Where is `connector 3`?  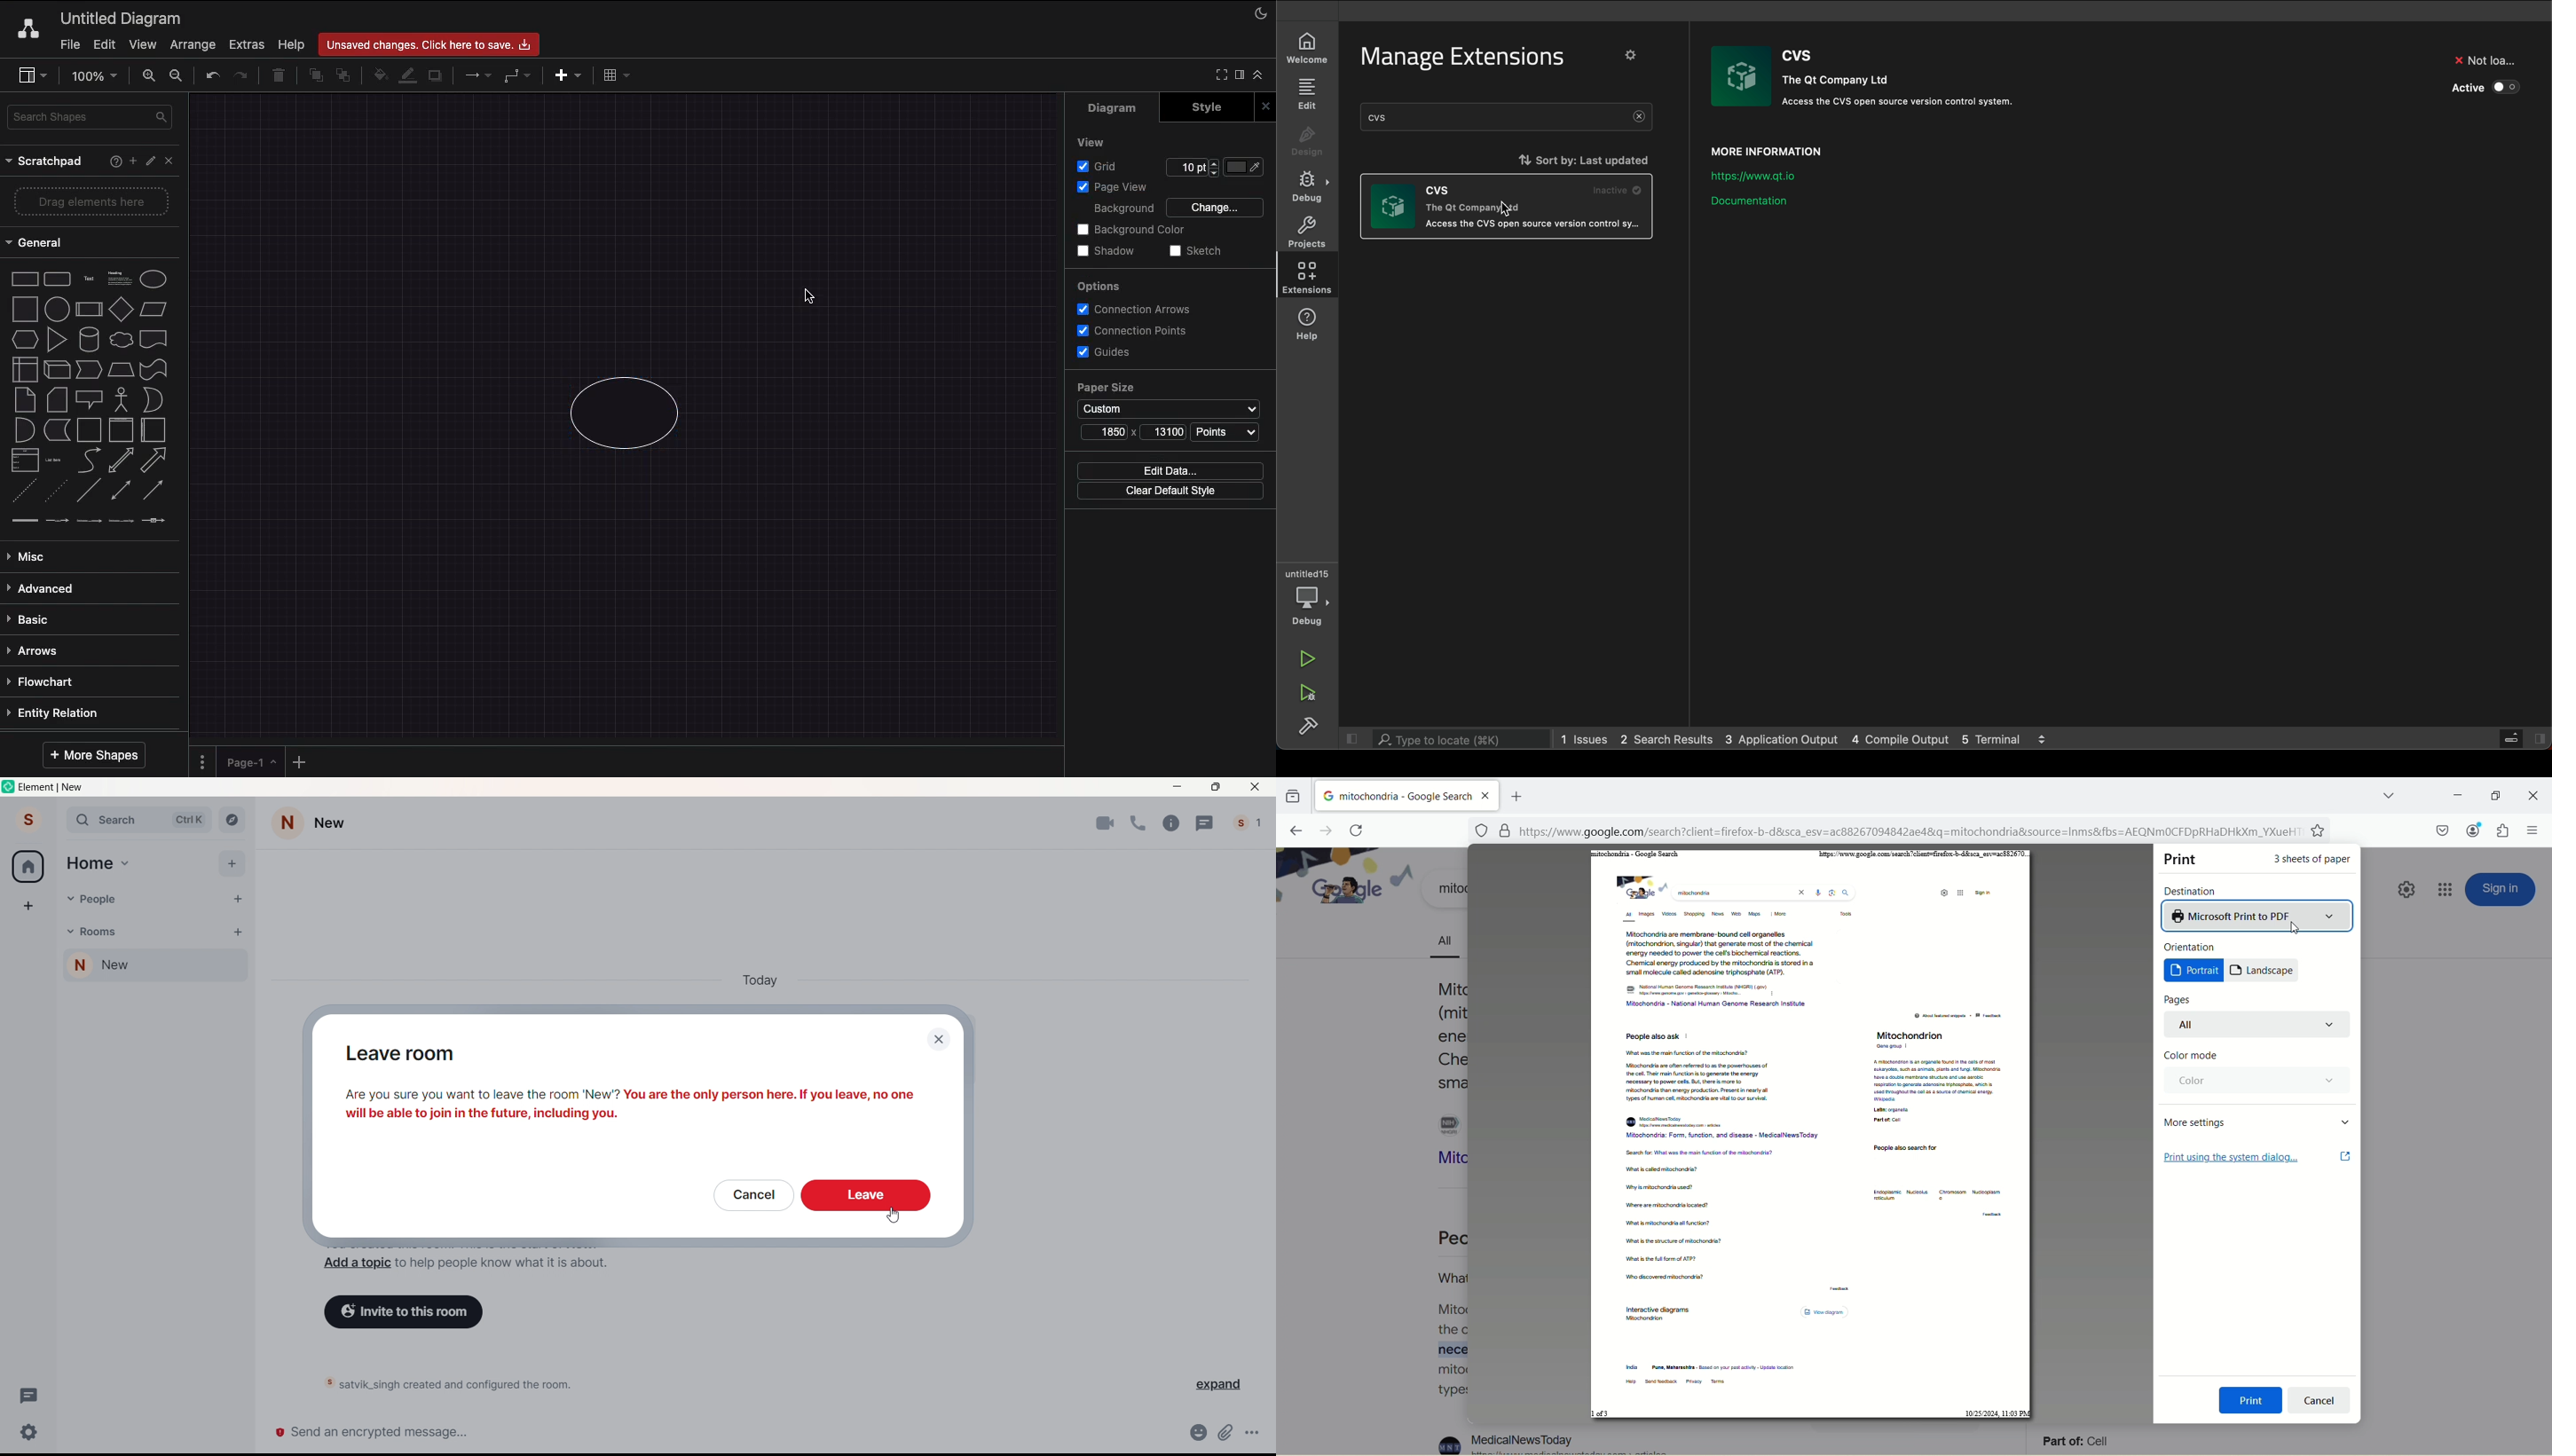 connector 3 is located at coordinates (87, 520).